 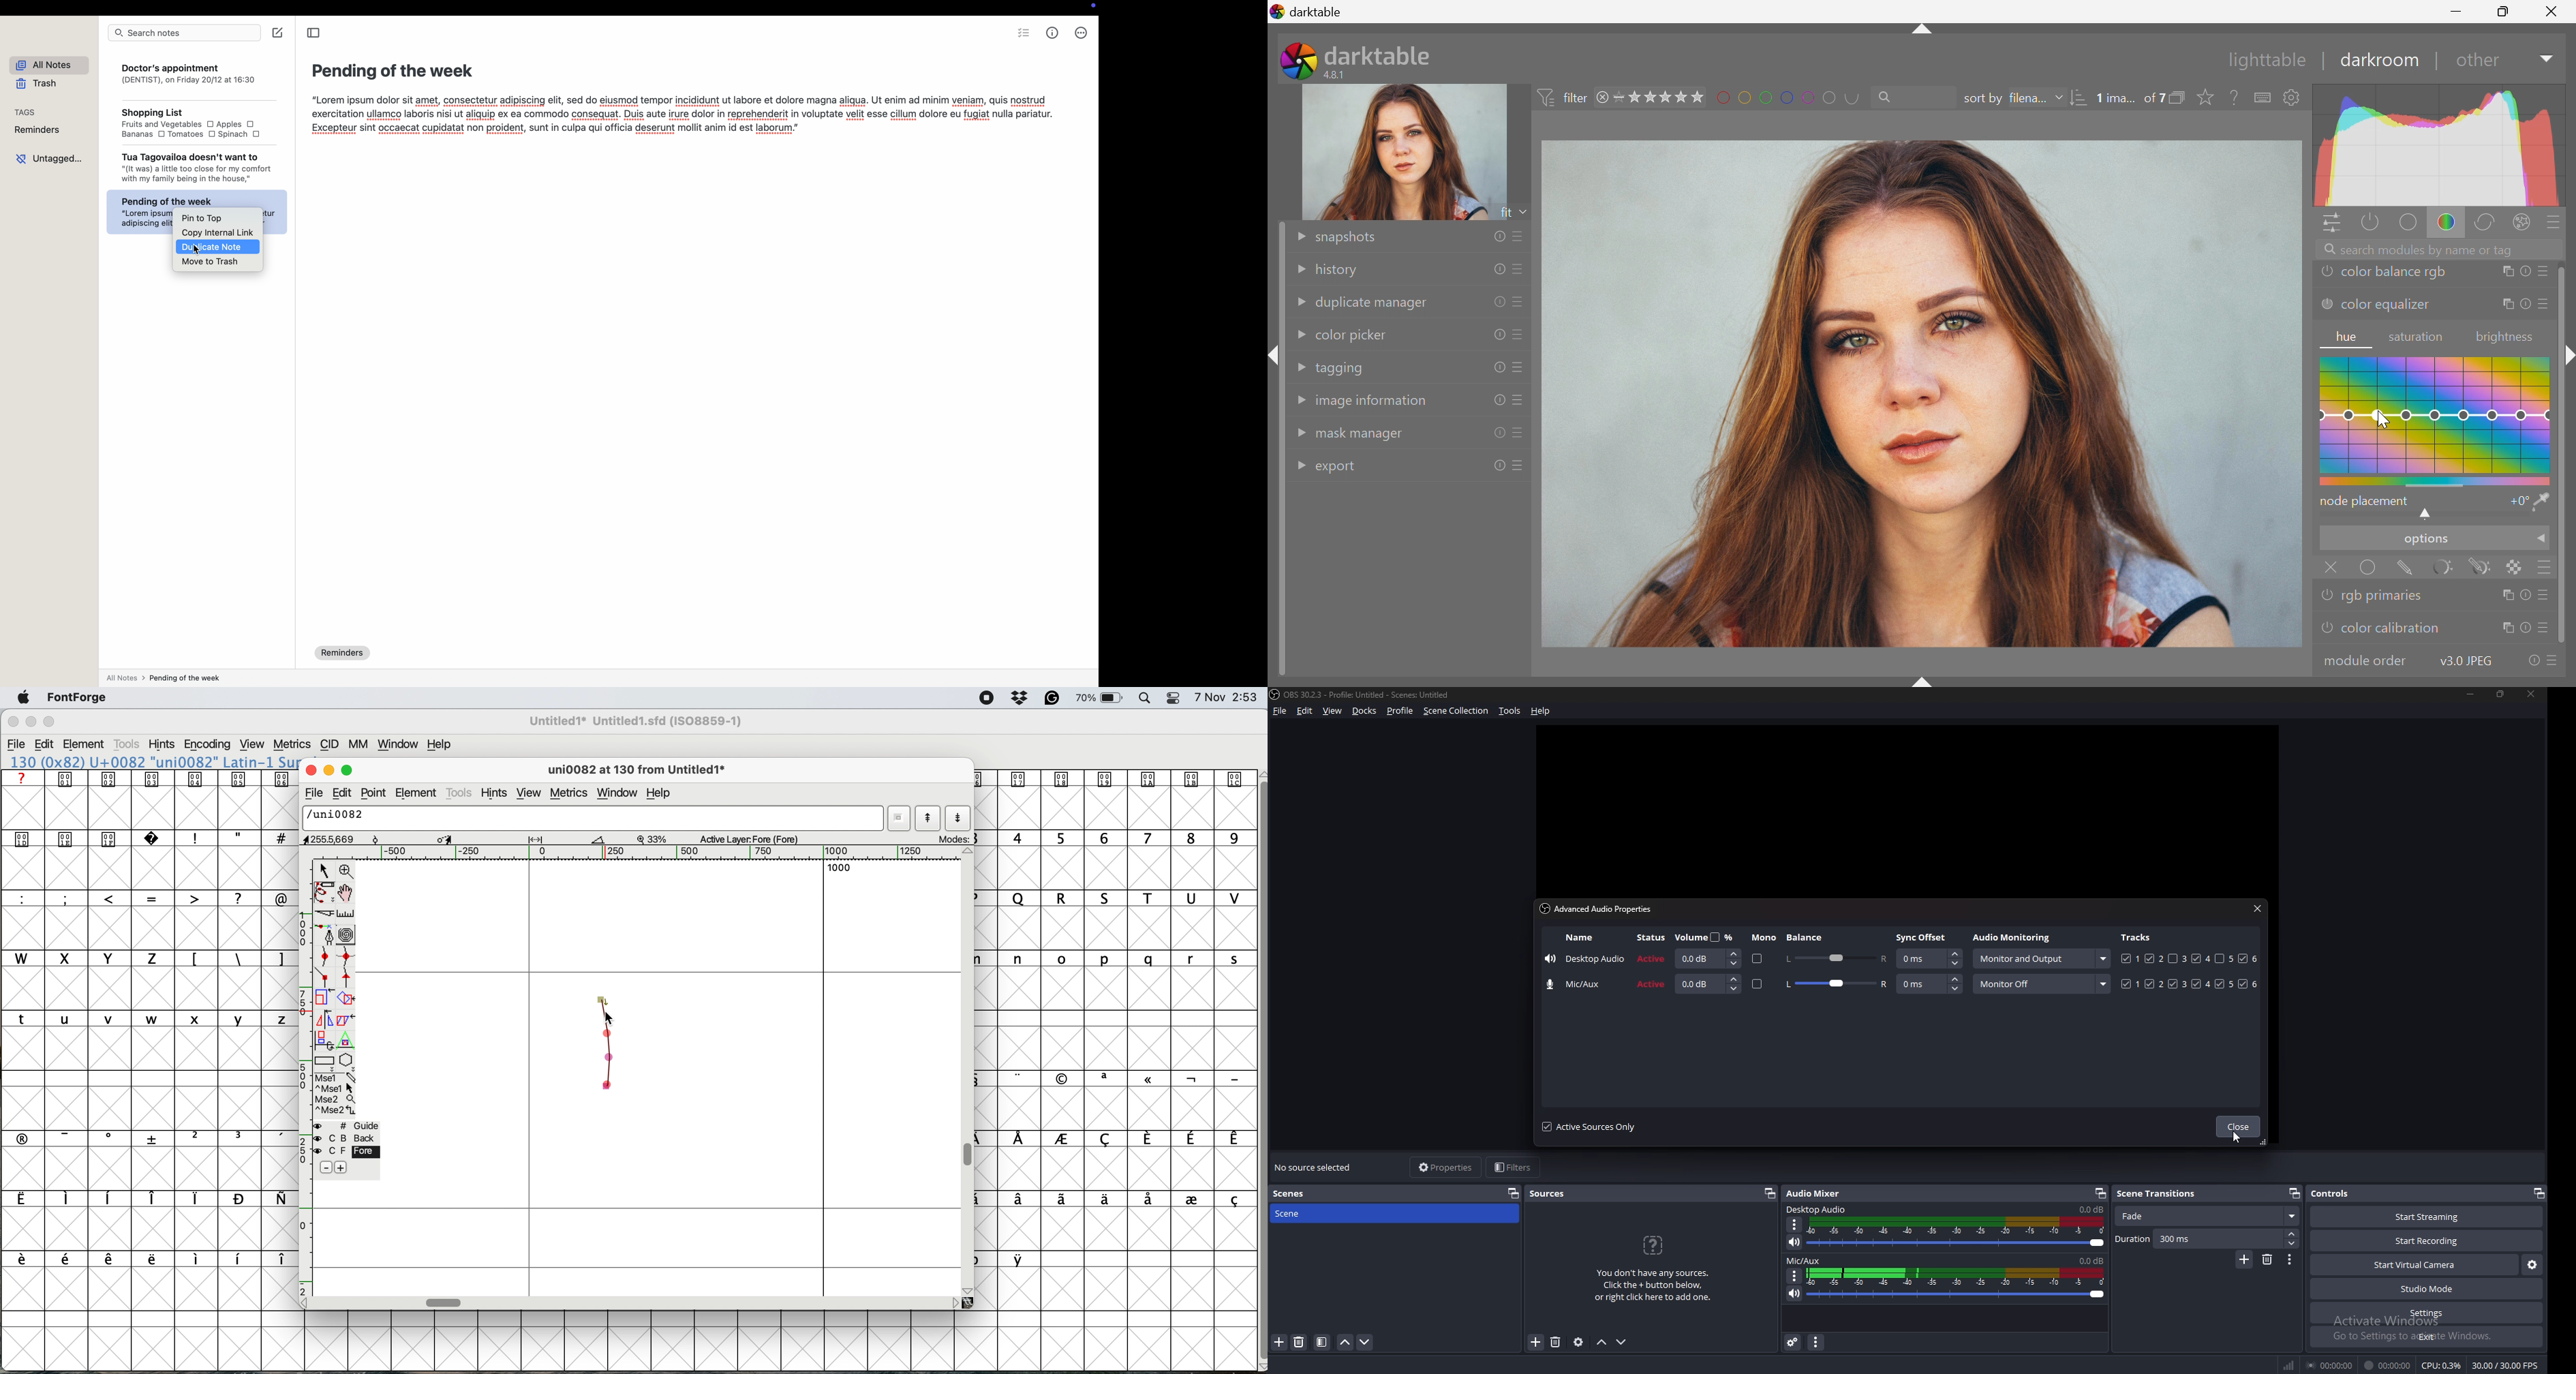 I want to click on multiple instance actions, so click(x=2506, y=305).